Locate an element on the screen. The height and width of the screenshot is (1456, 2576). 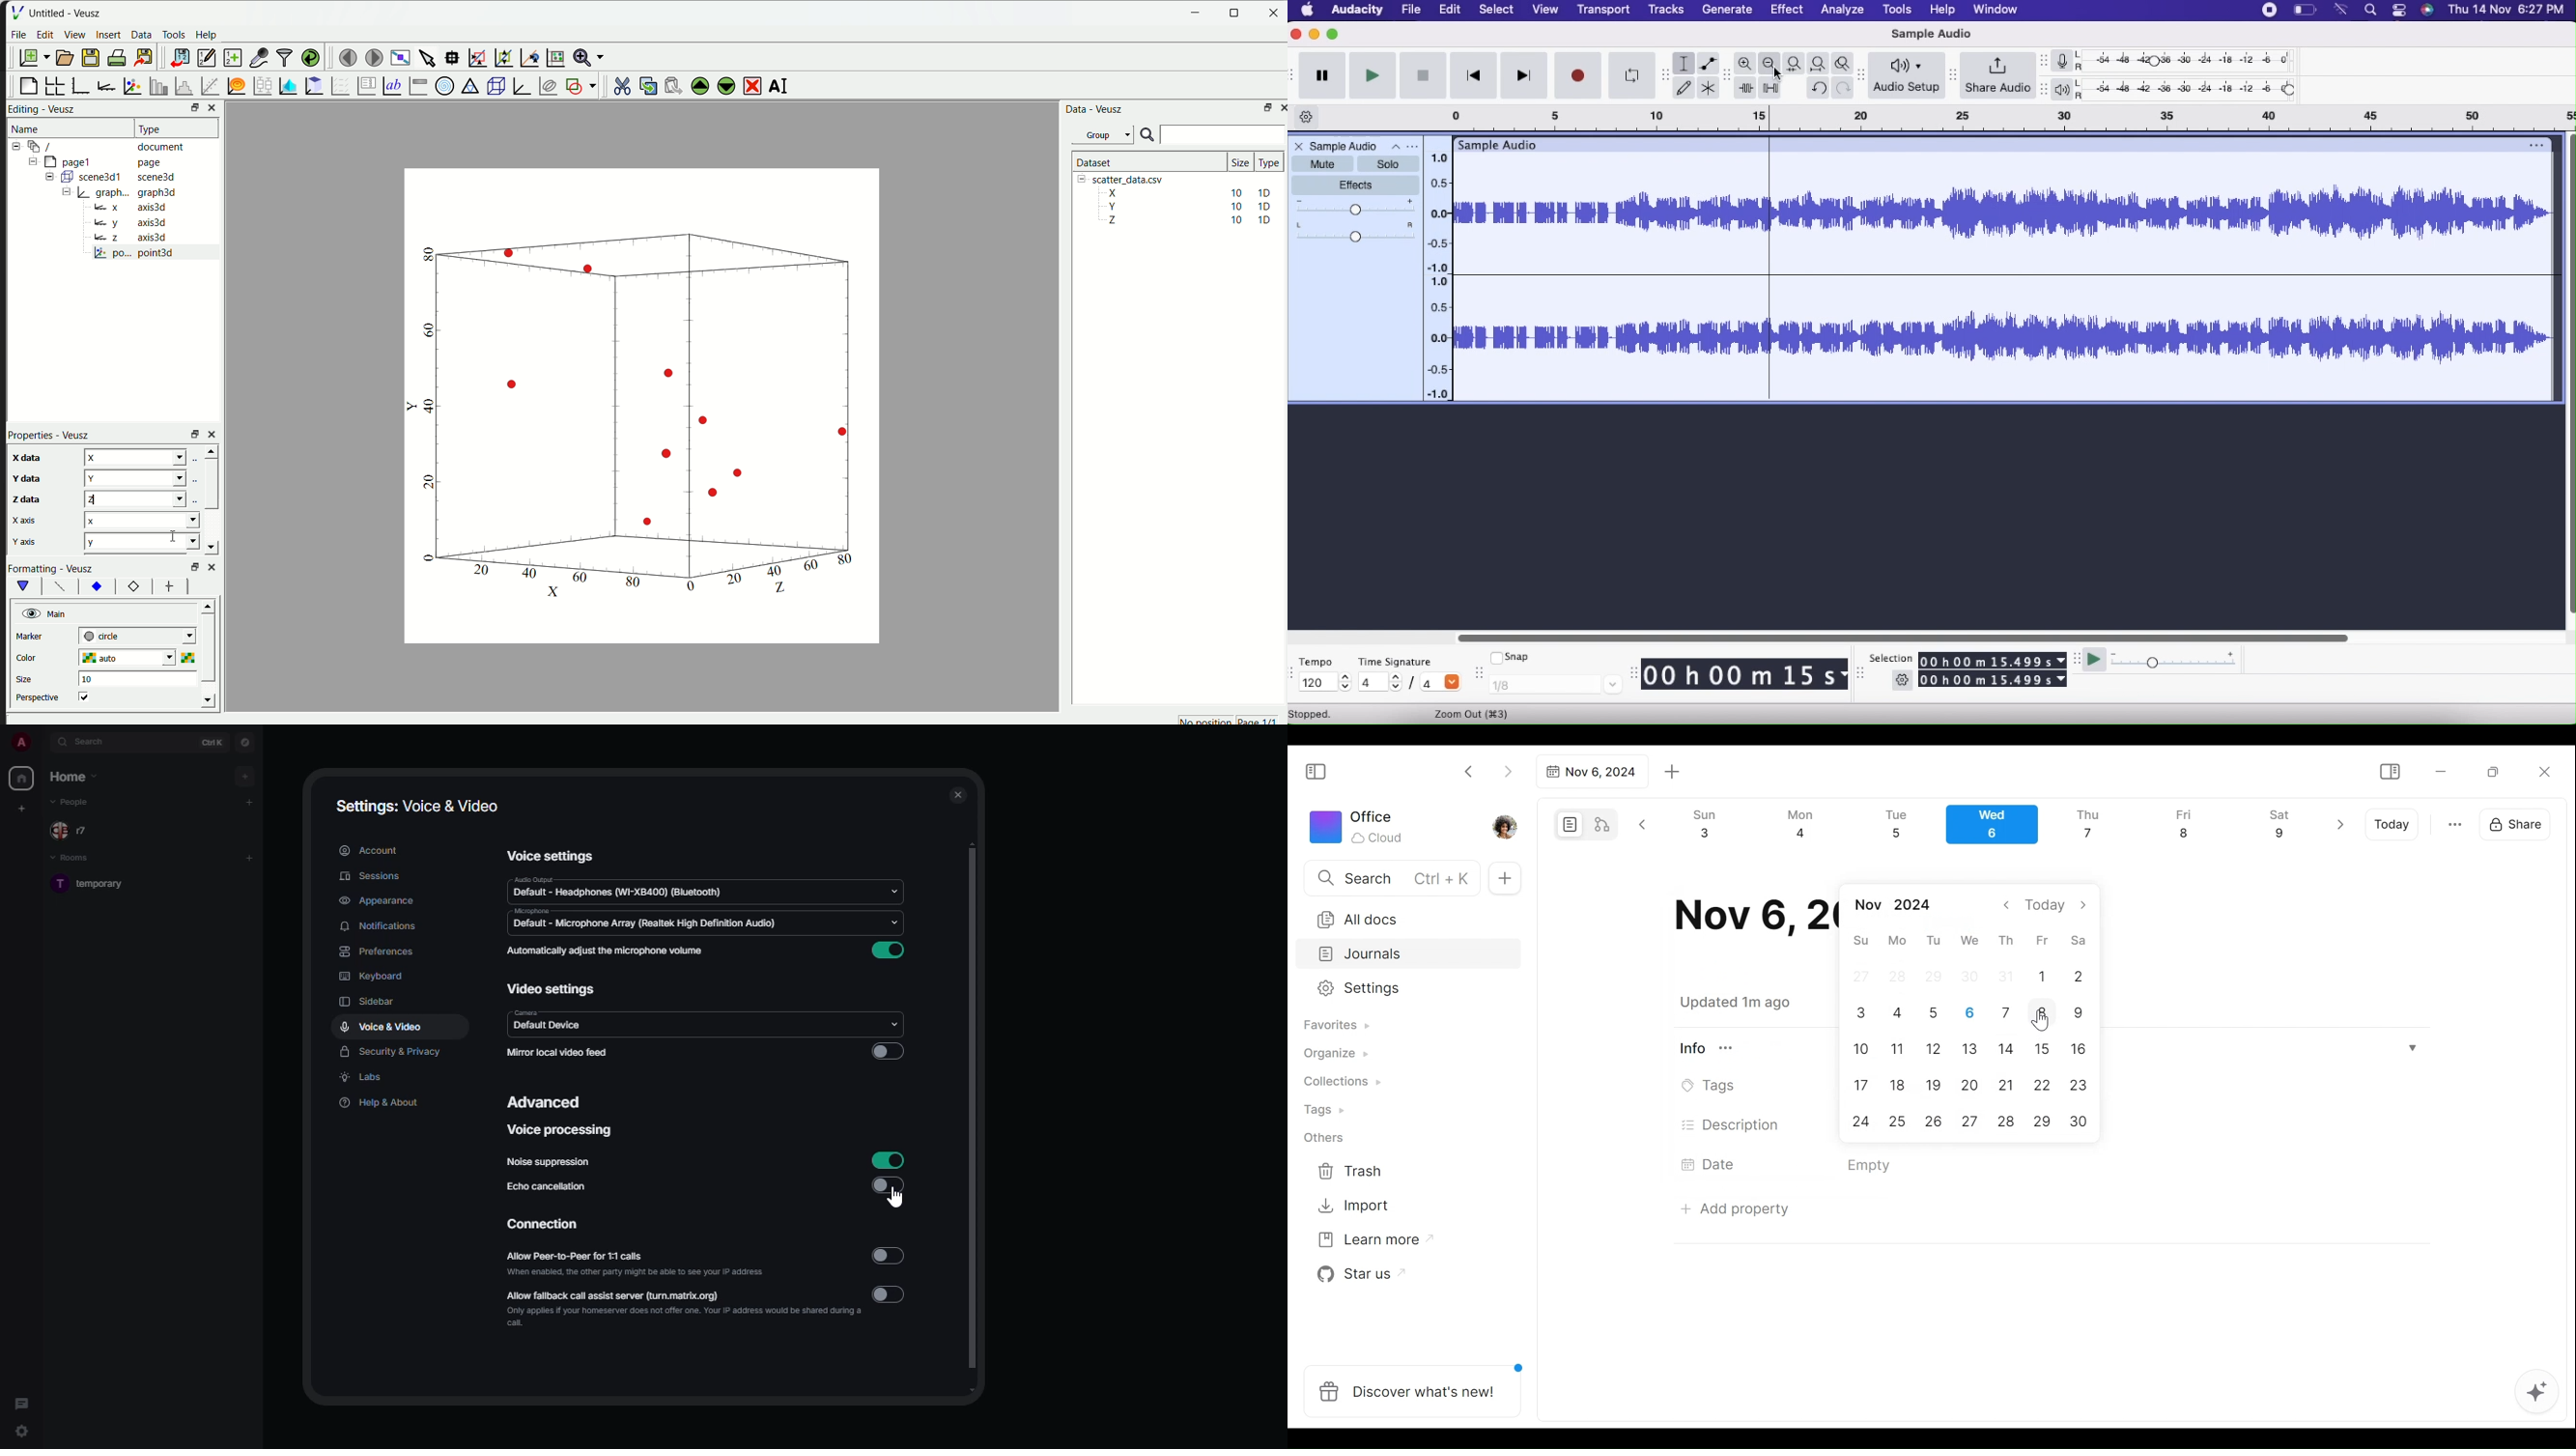
connection is located at coordinates (546, 1226).